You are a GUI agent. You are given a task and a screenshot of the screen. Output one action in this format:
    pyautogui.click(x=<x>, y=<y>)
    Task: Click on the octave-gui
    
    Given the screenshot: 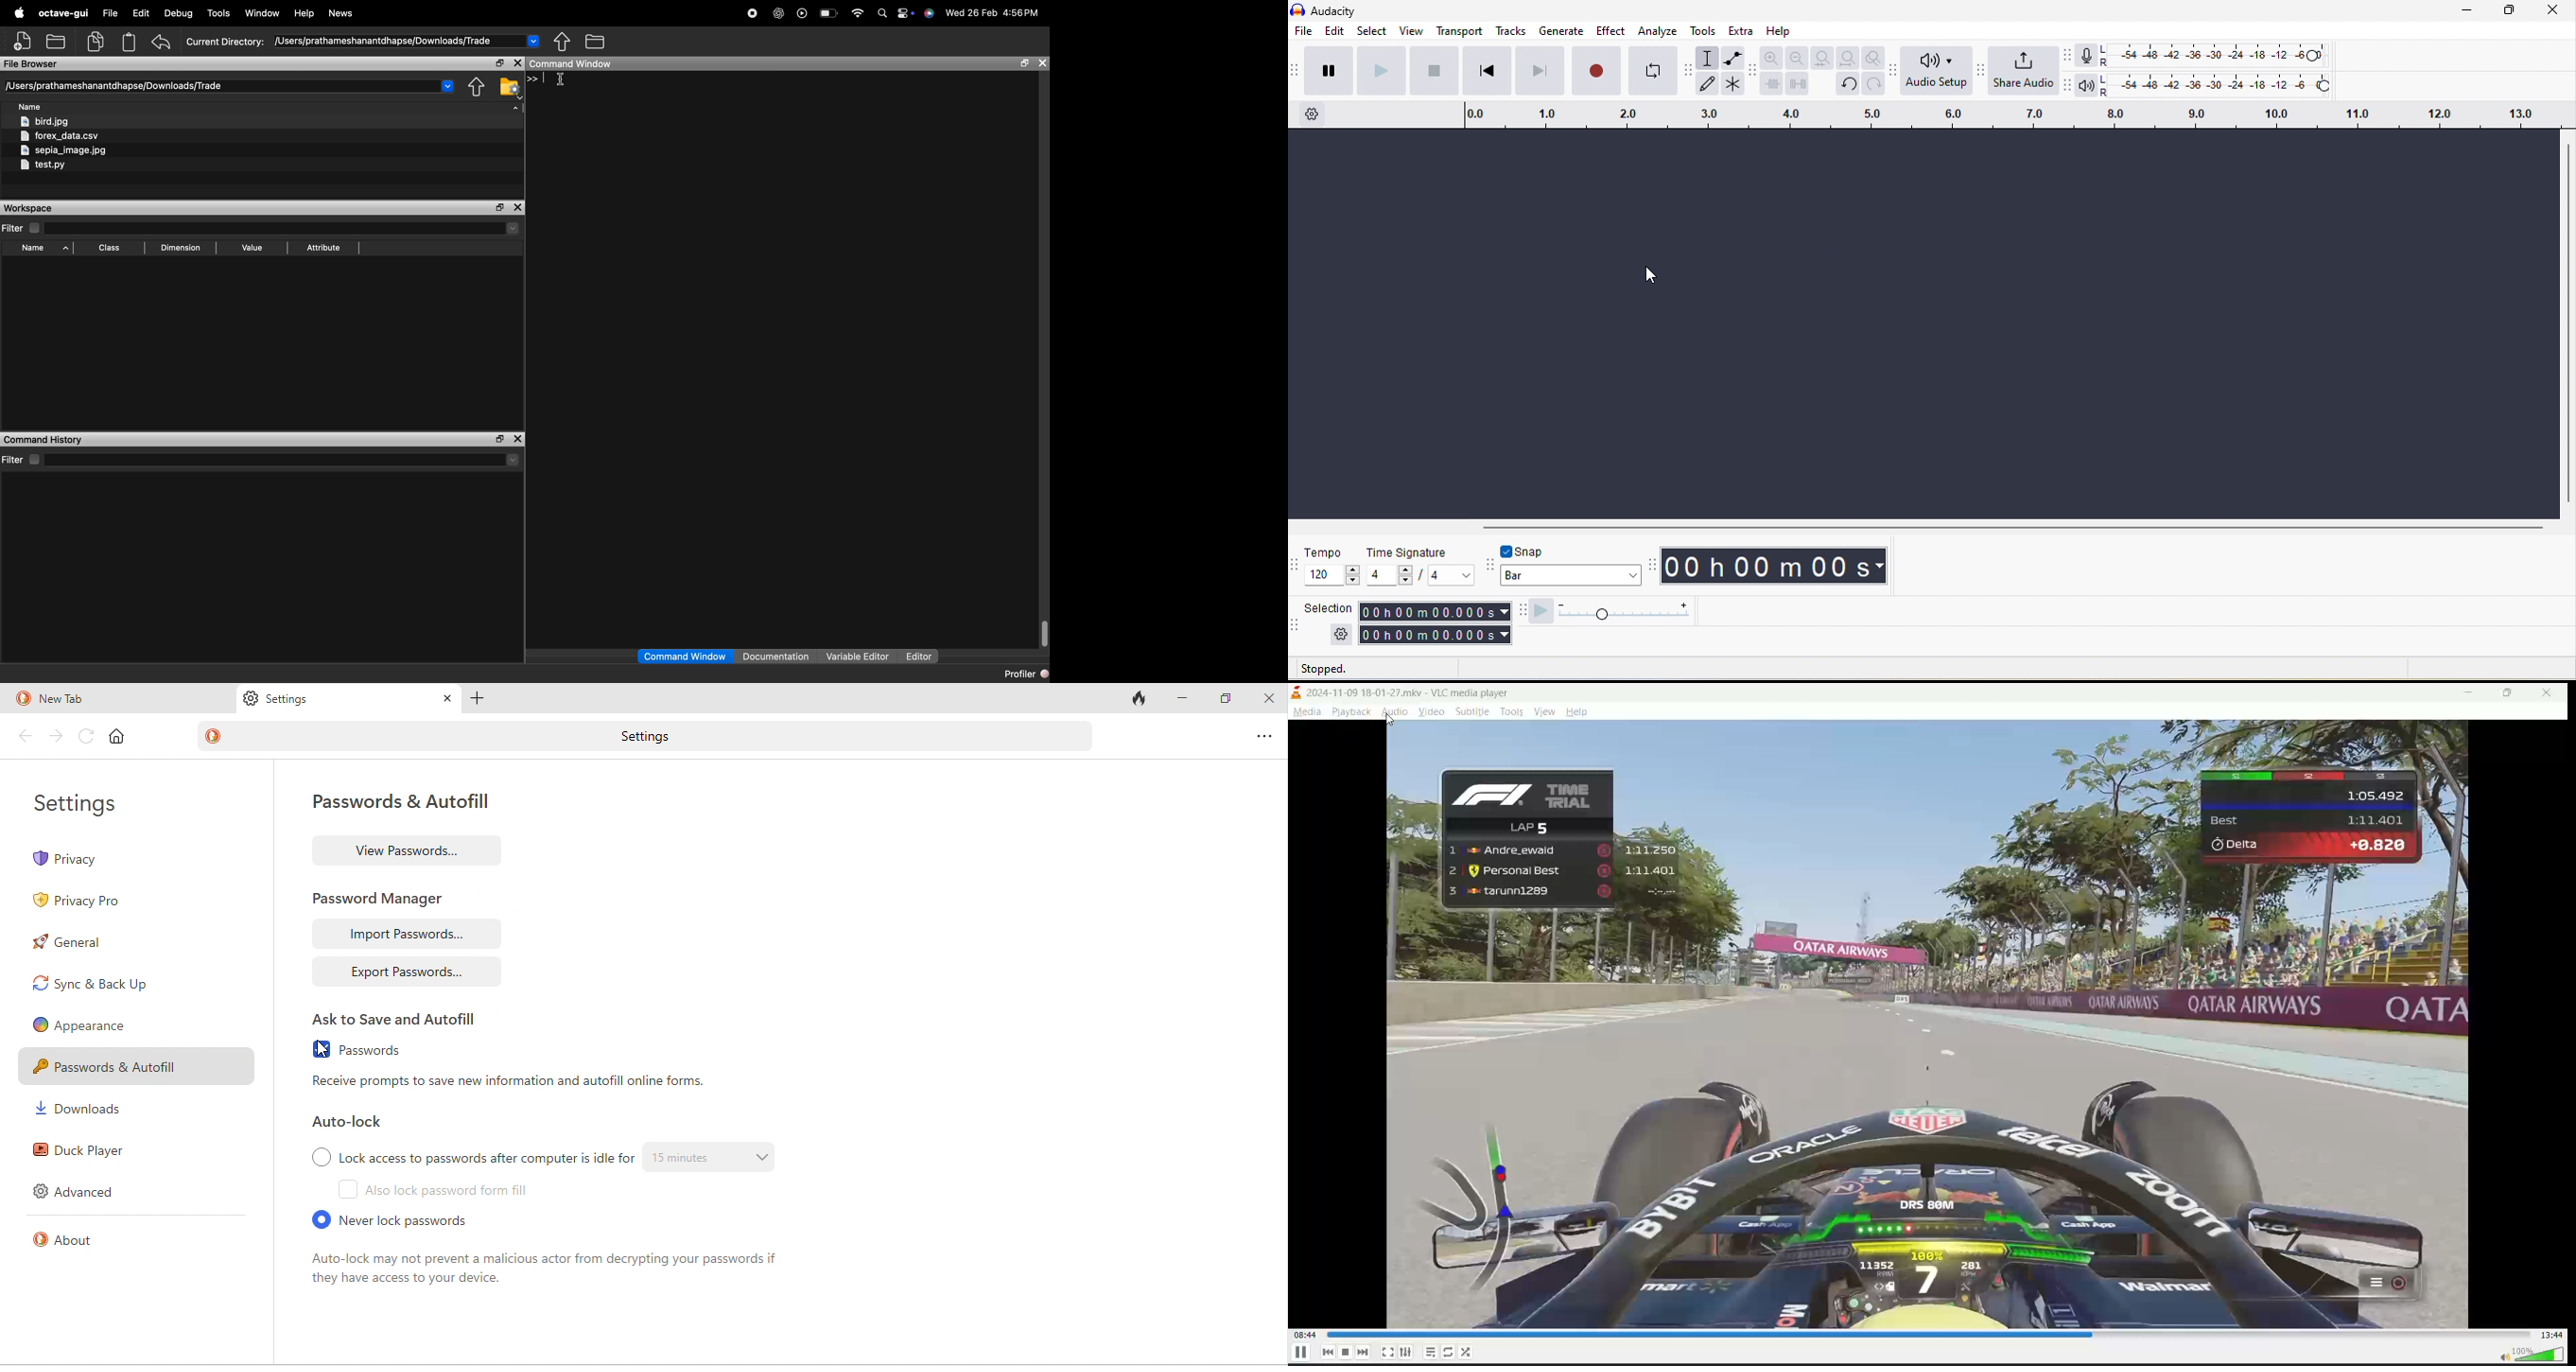 What is the action you would take?
    pyautogui.click(x=64, y=13)
    